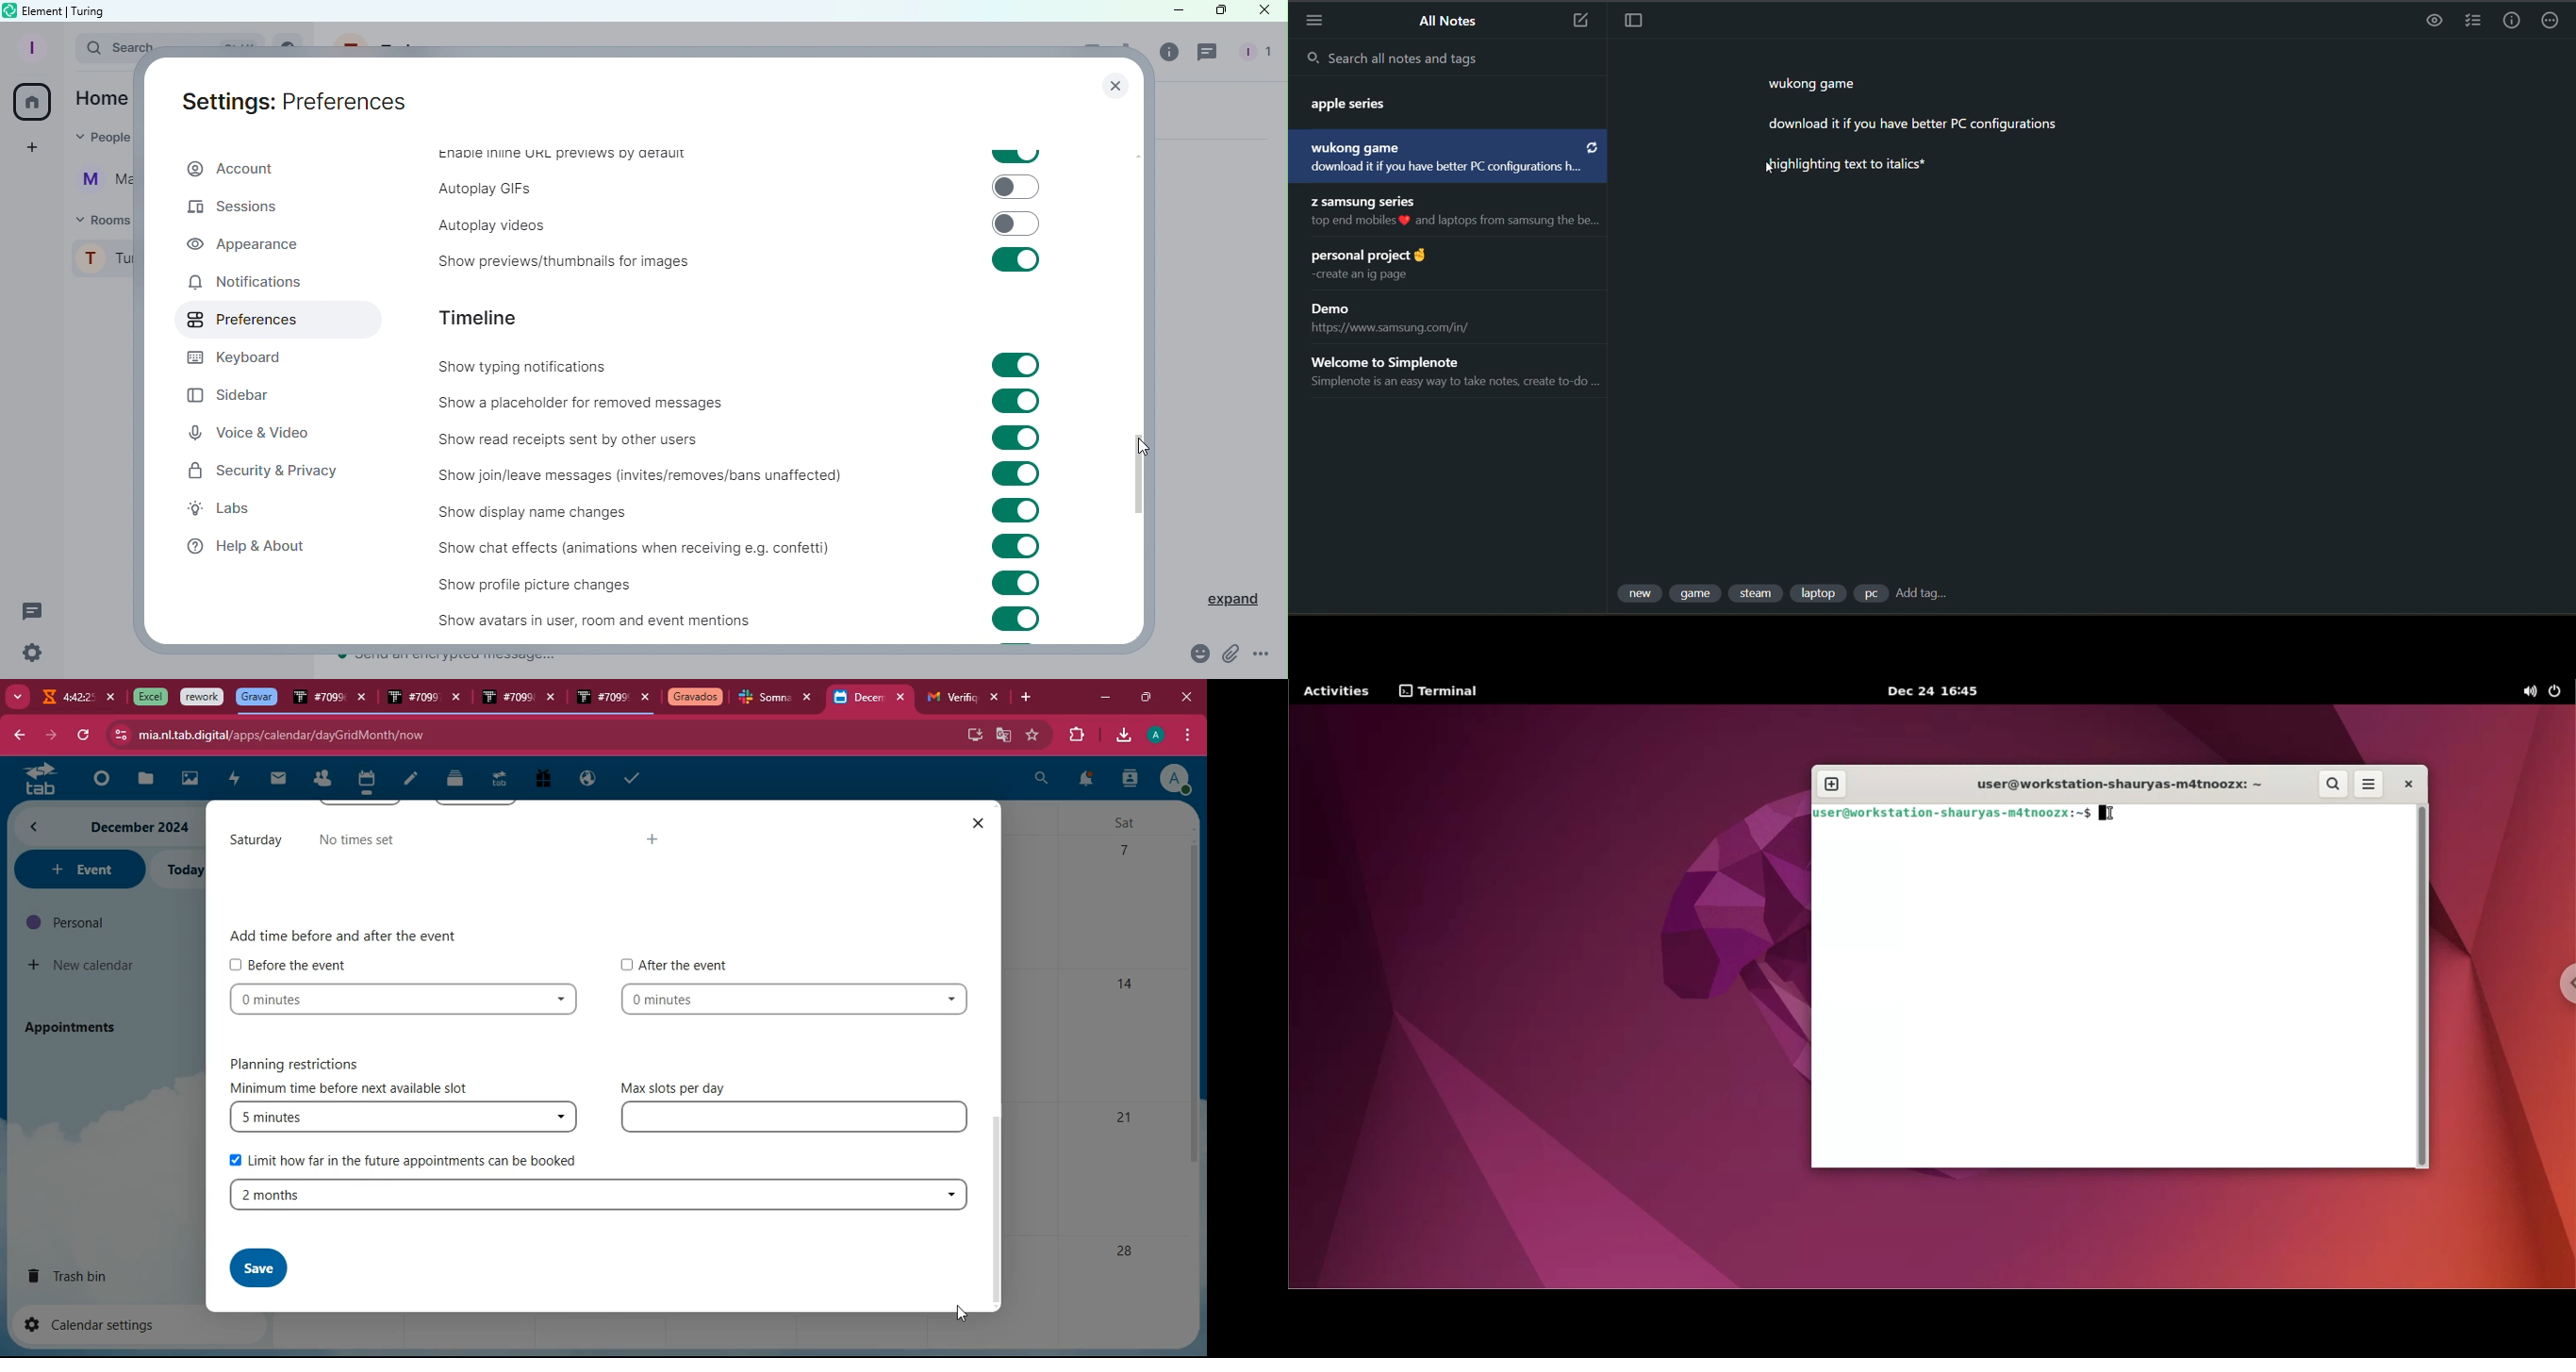 Image resolution: width=2576 pixels, height=1372 pixels. Describe the element at coordinates (274, 321) in the screenshot. I see `Prefrences` at that location.